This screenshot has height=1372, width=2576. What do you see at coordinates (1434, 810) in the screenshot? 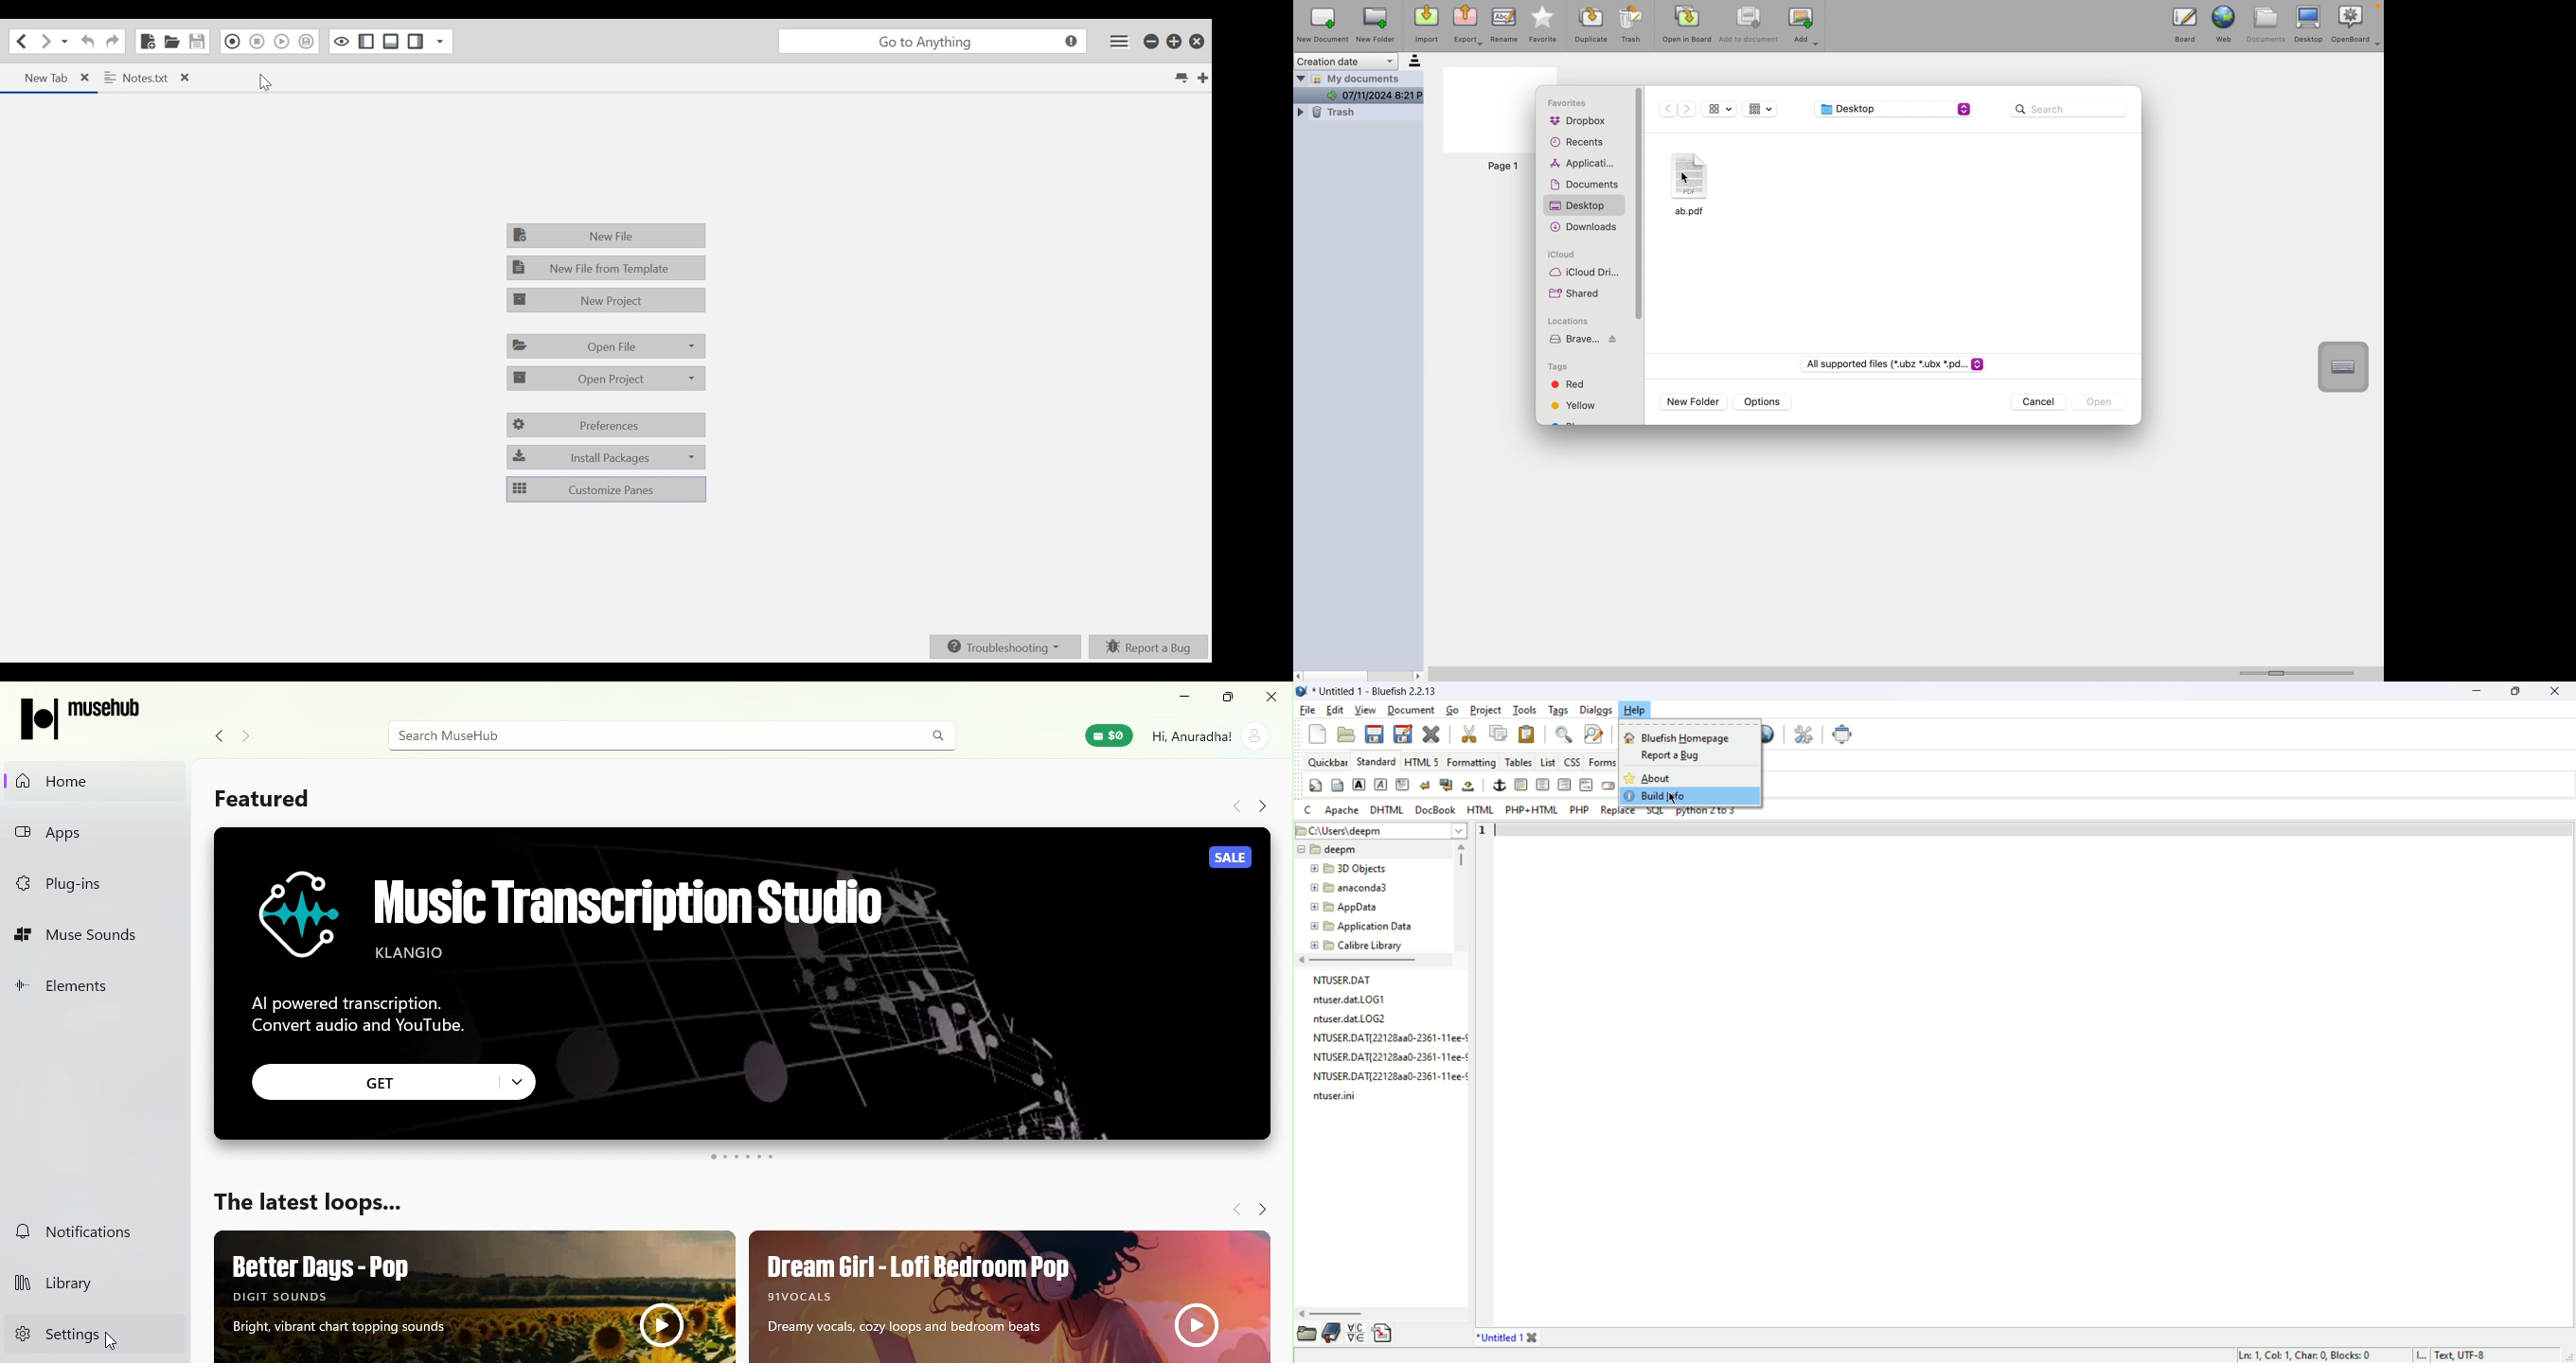
I see `DocBook` at bounding box center [1434, 810].